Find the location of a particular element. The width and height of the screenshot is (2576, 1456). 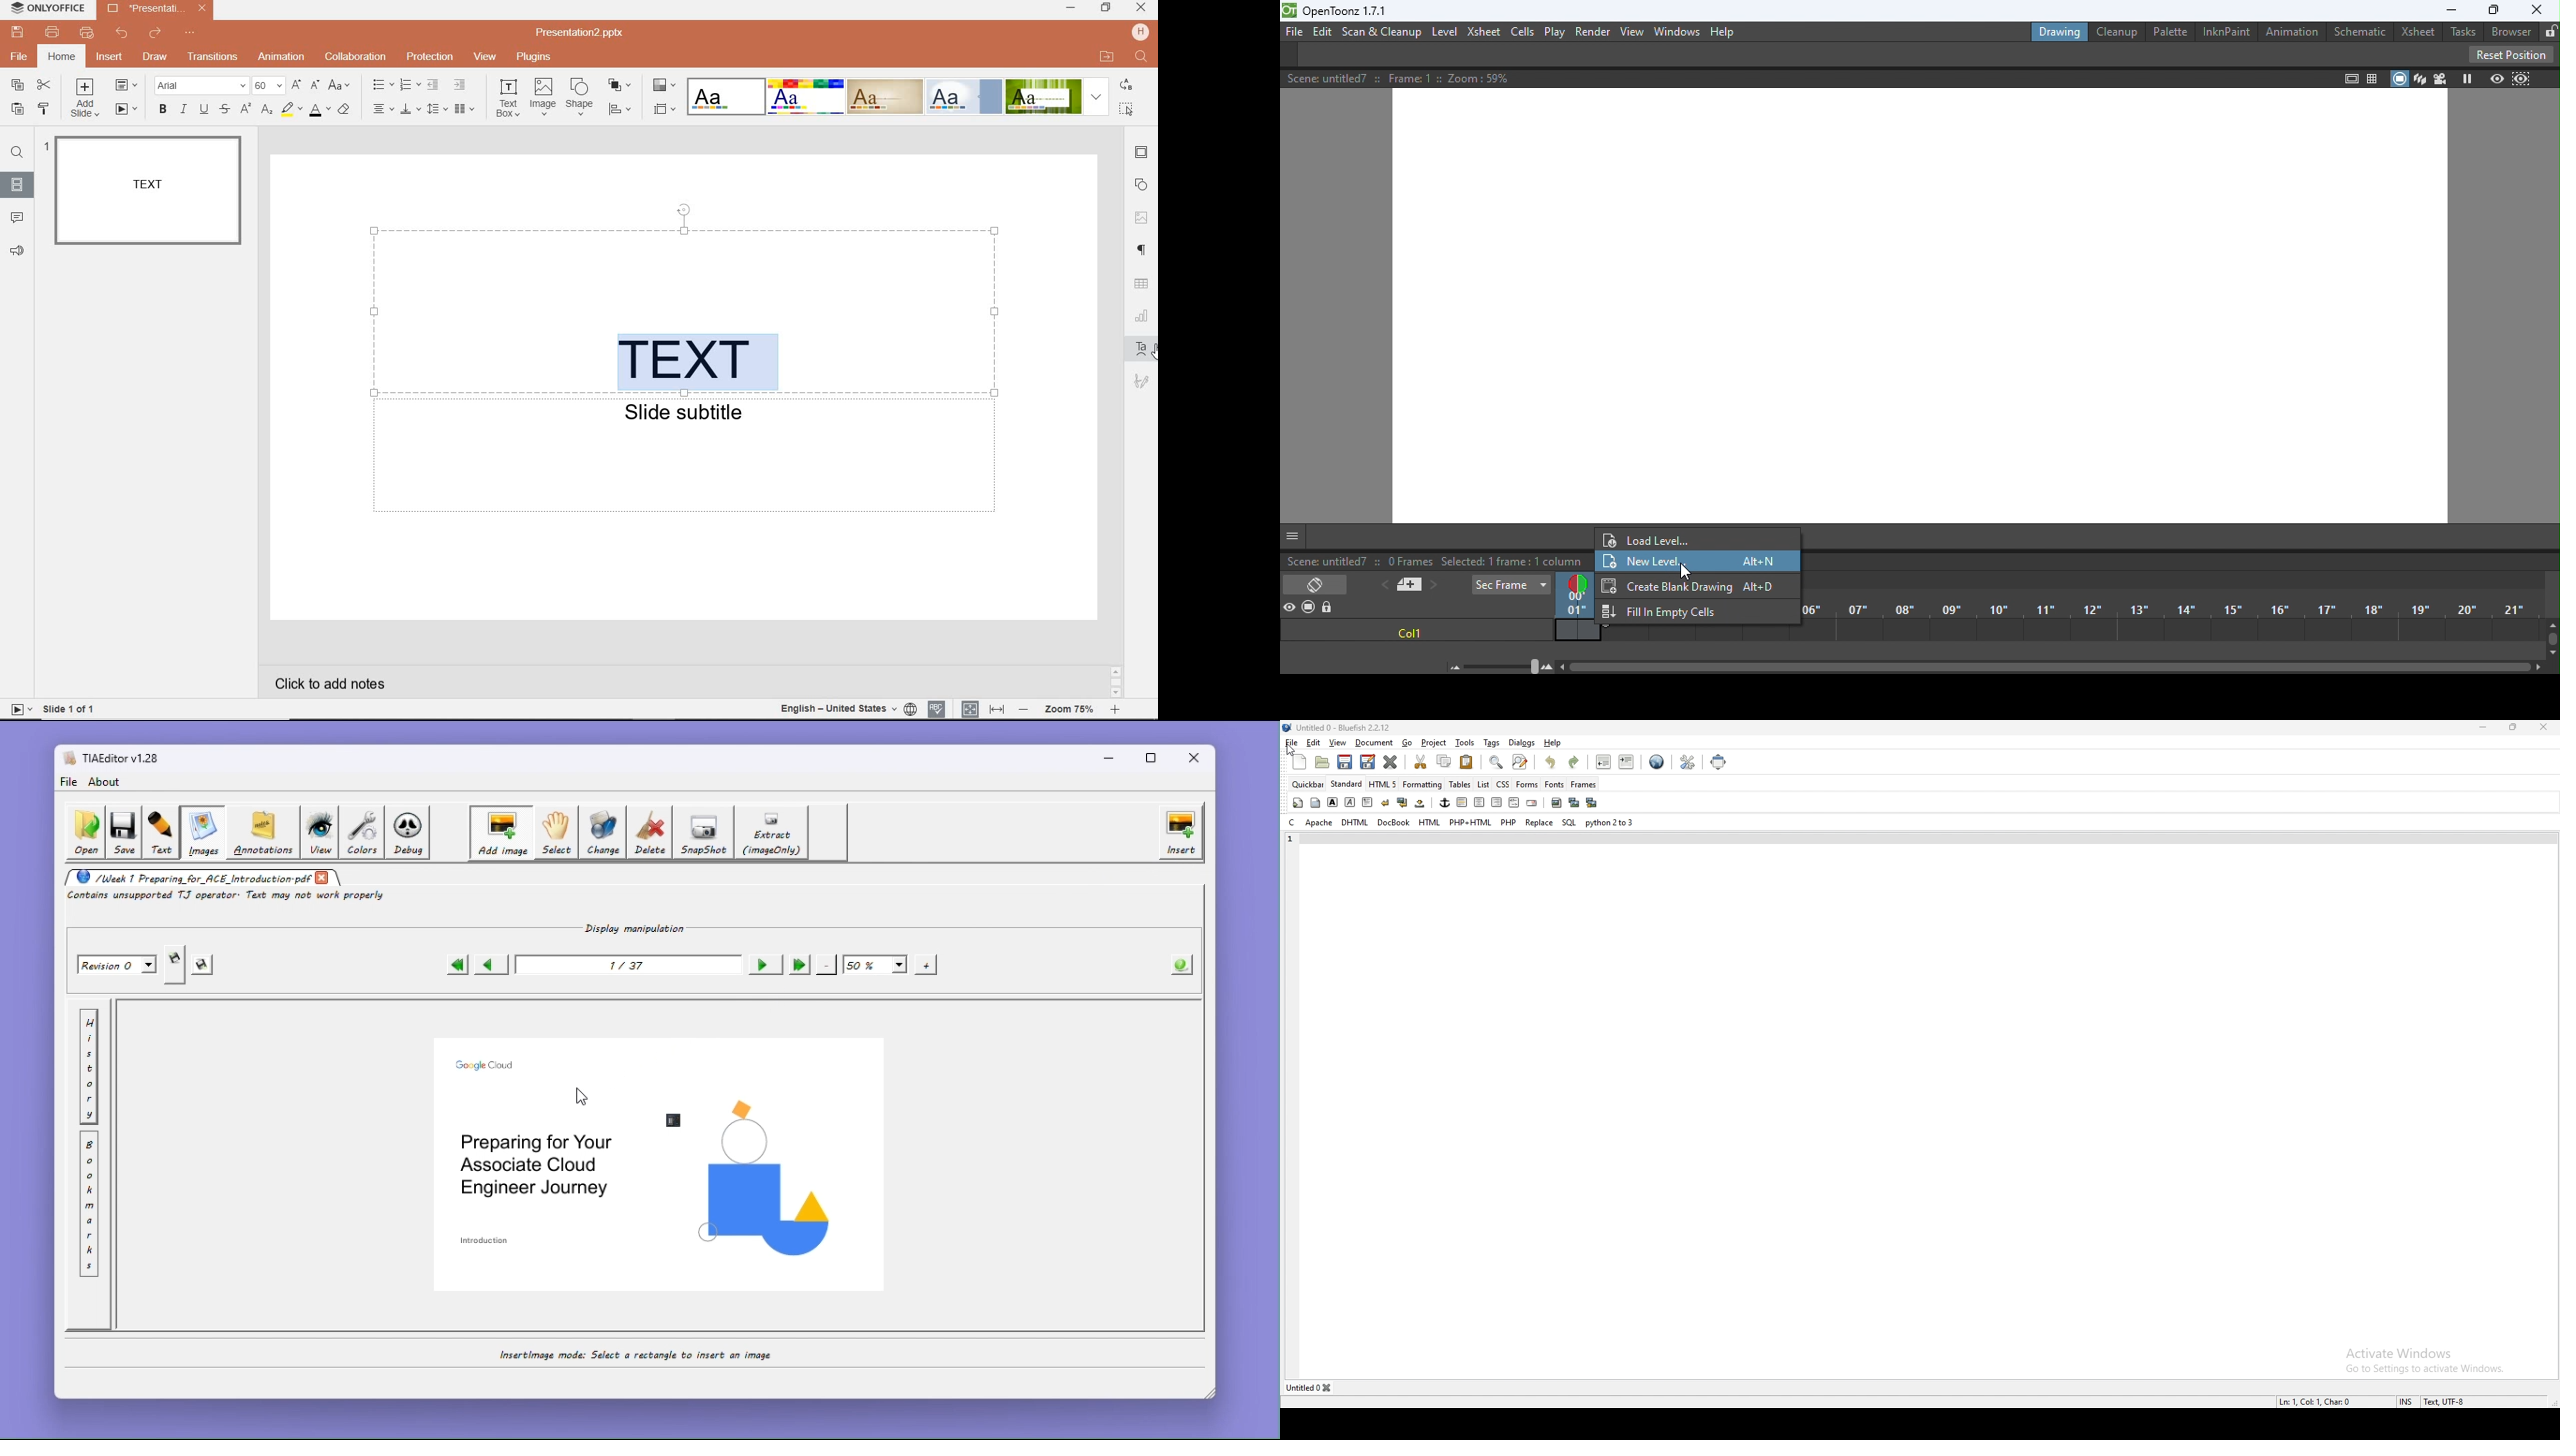

TRANSITION is located at coordinates (214, 57).